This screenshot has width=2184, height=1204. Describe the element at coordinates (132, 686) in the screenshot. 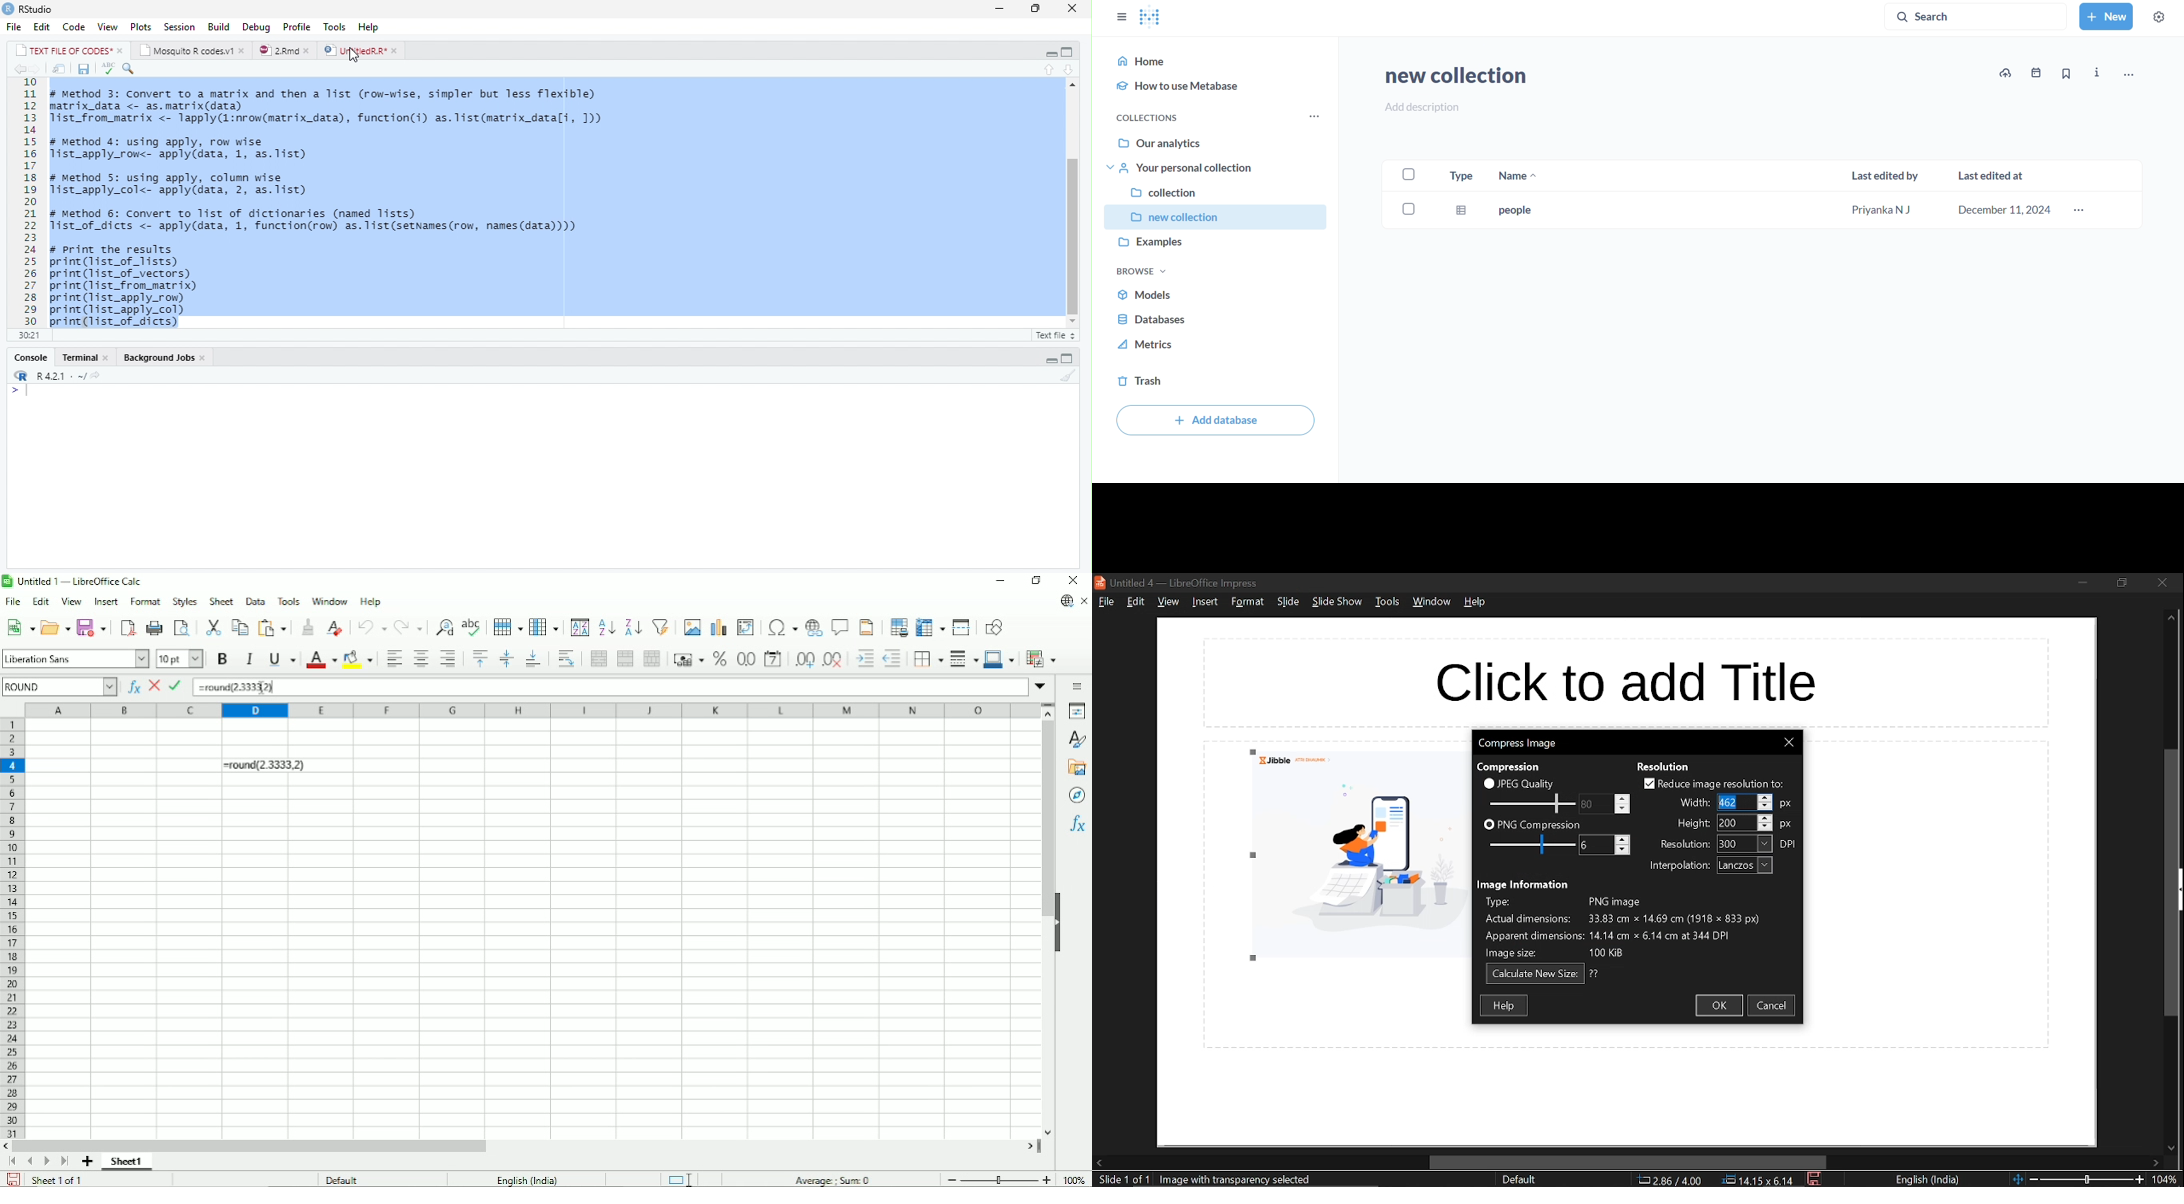

I see `Function wizard` at that location.